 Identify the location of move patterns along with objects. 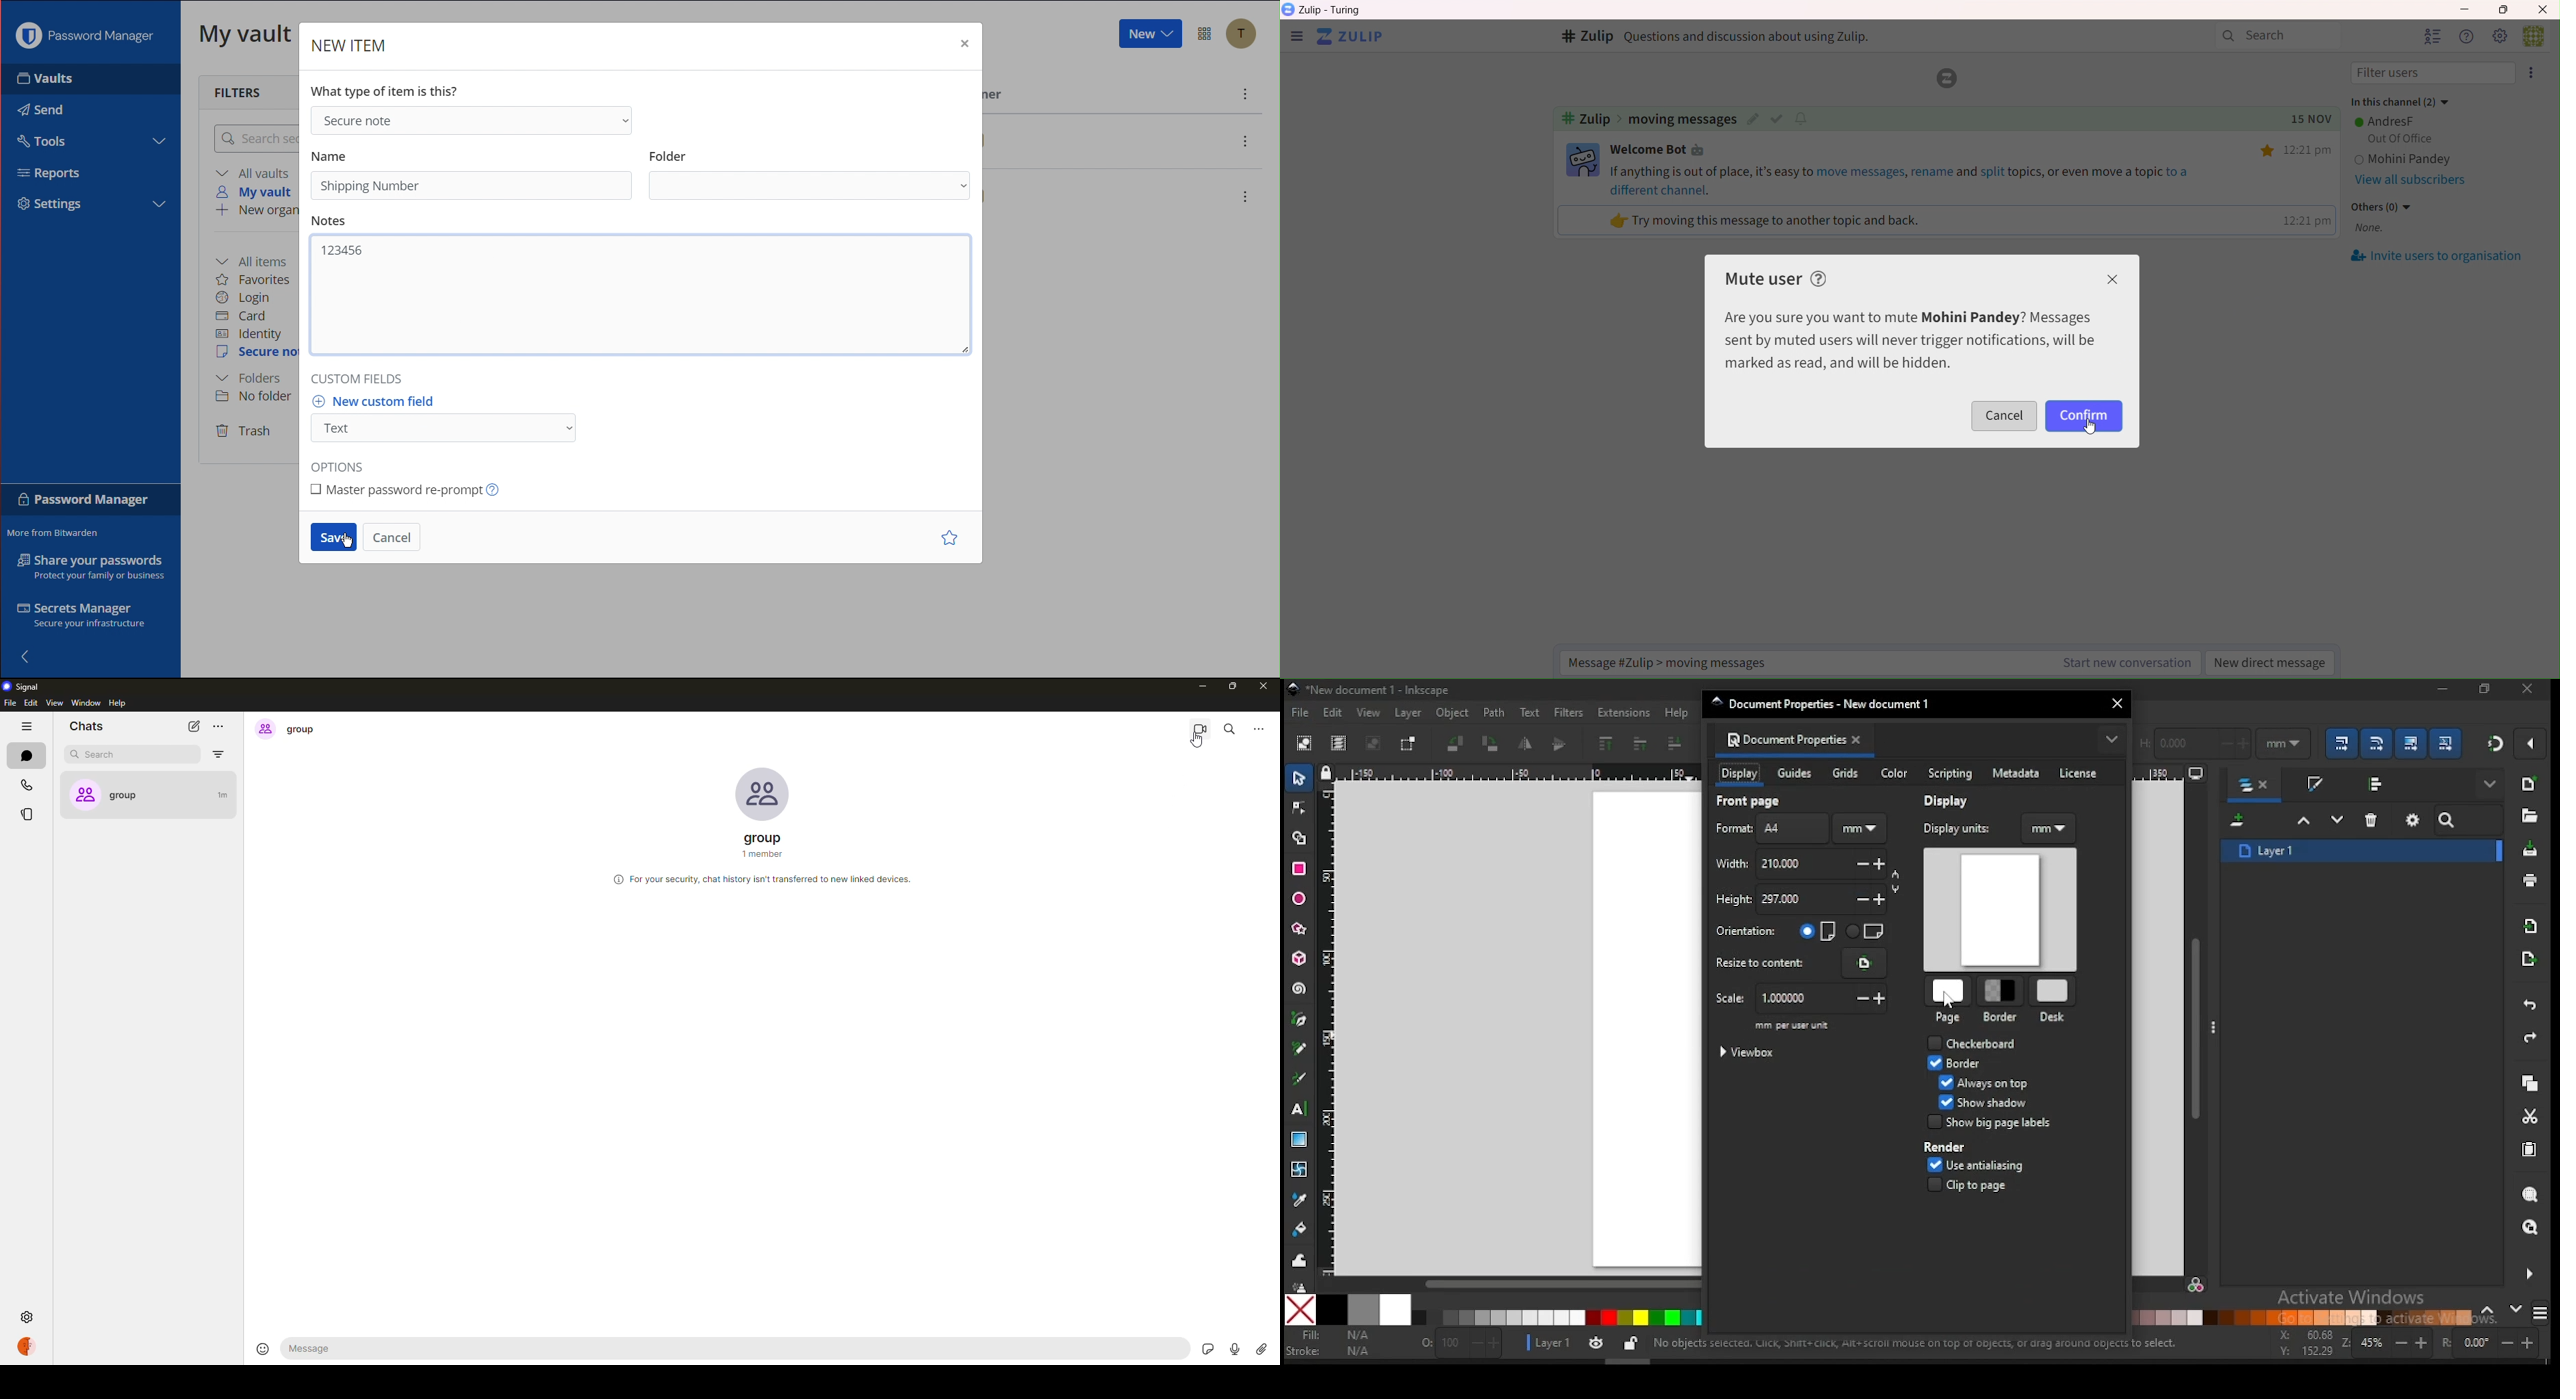
(2445, 742).